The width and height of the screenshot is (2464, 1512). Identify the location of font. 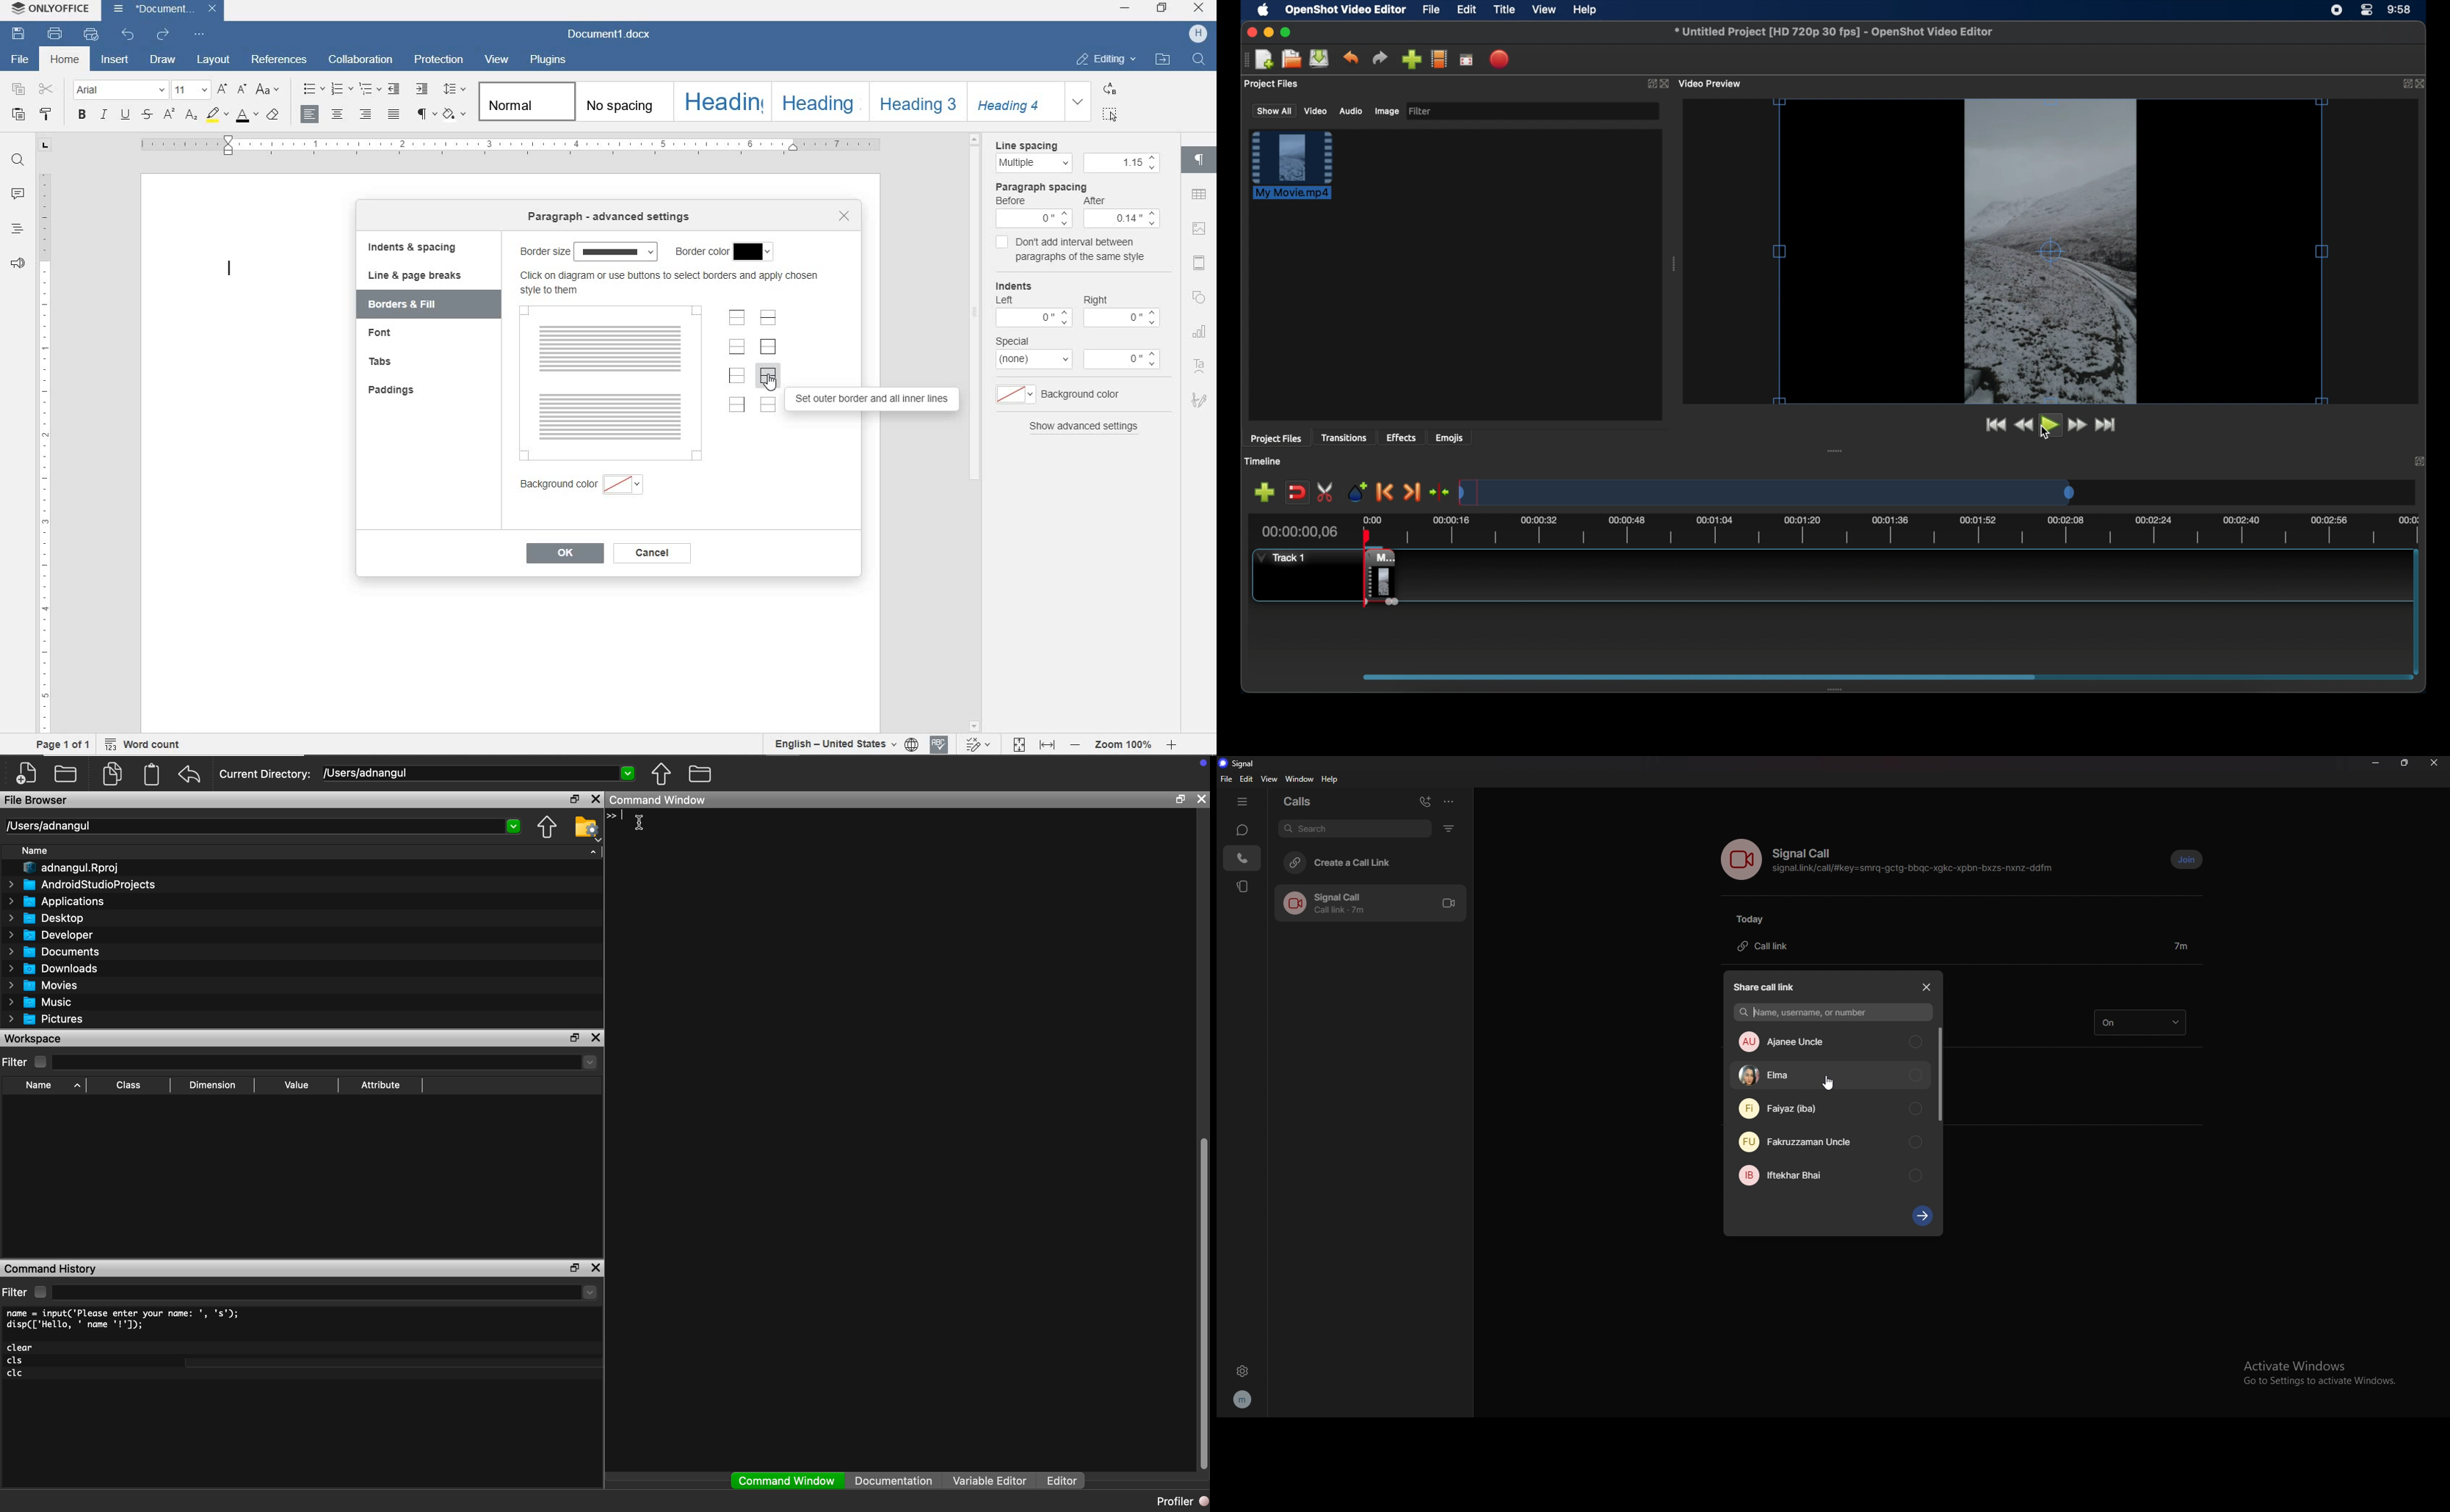
(391, 335).